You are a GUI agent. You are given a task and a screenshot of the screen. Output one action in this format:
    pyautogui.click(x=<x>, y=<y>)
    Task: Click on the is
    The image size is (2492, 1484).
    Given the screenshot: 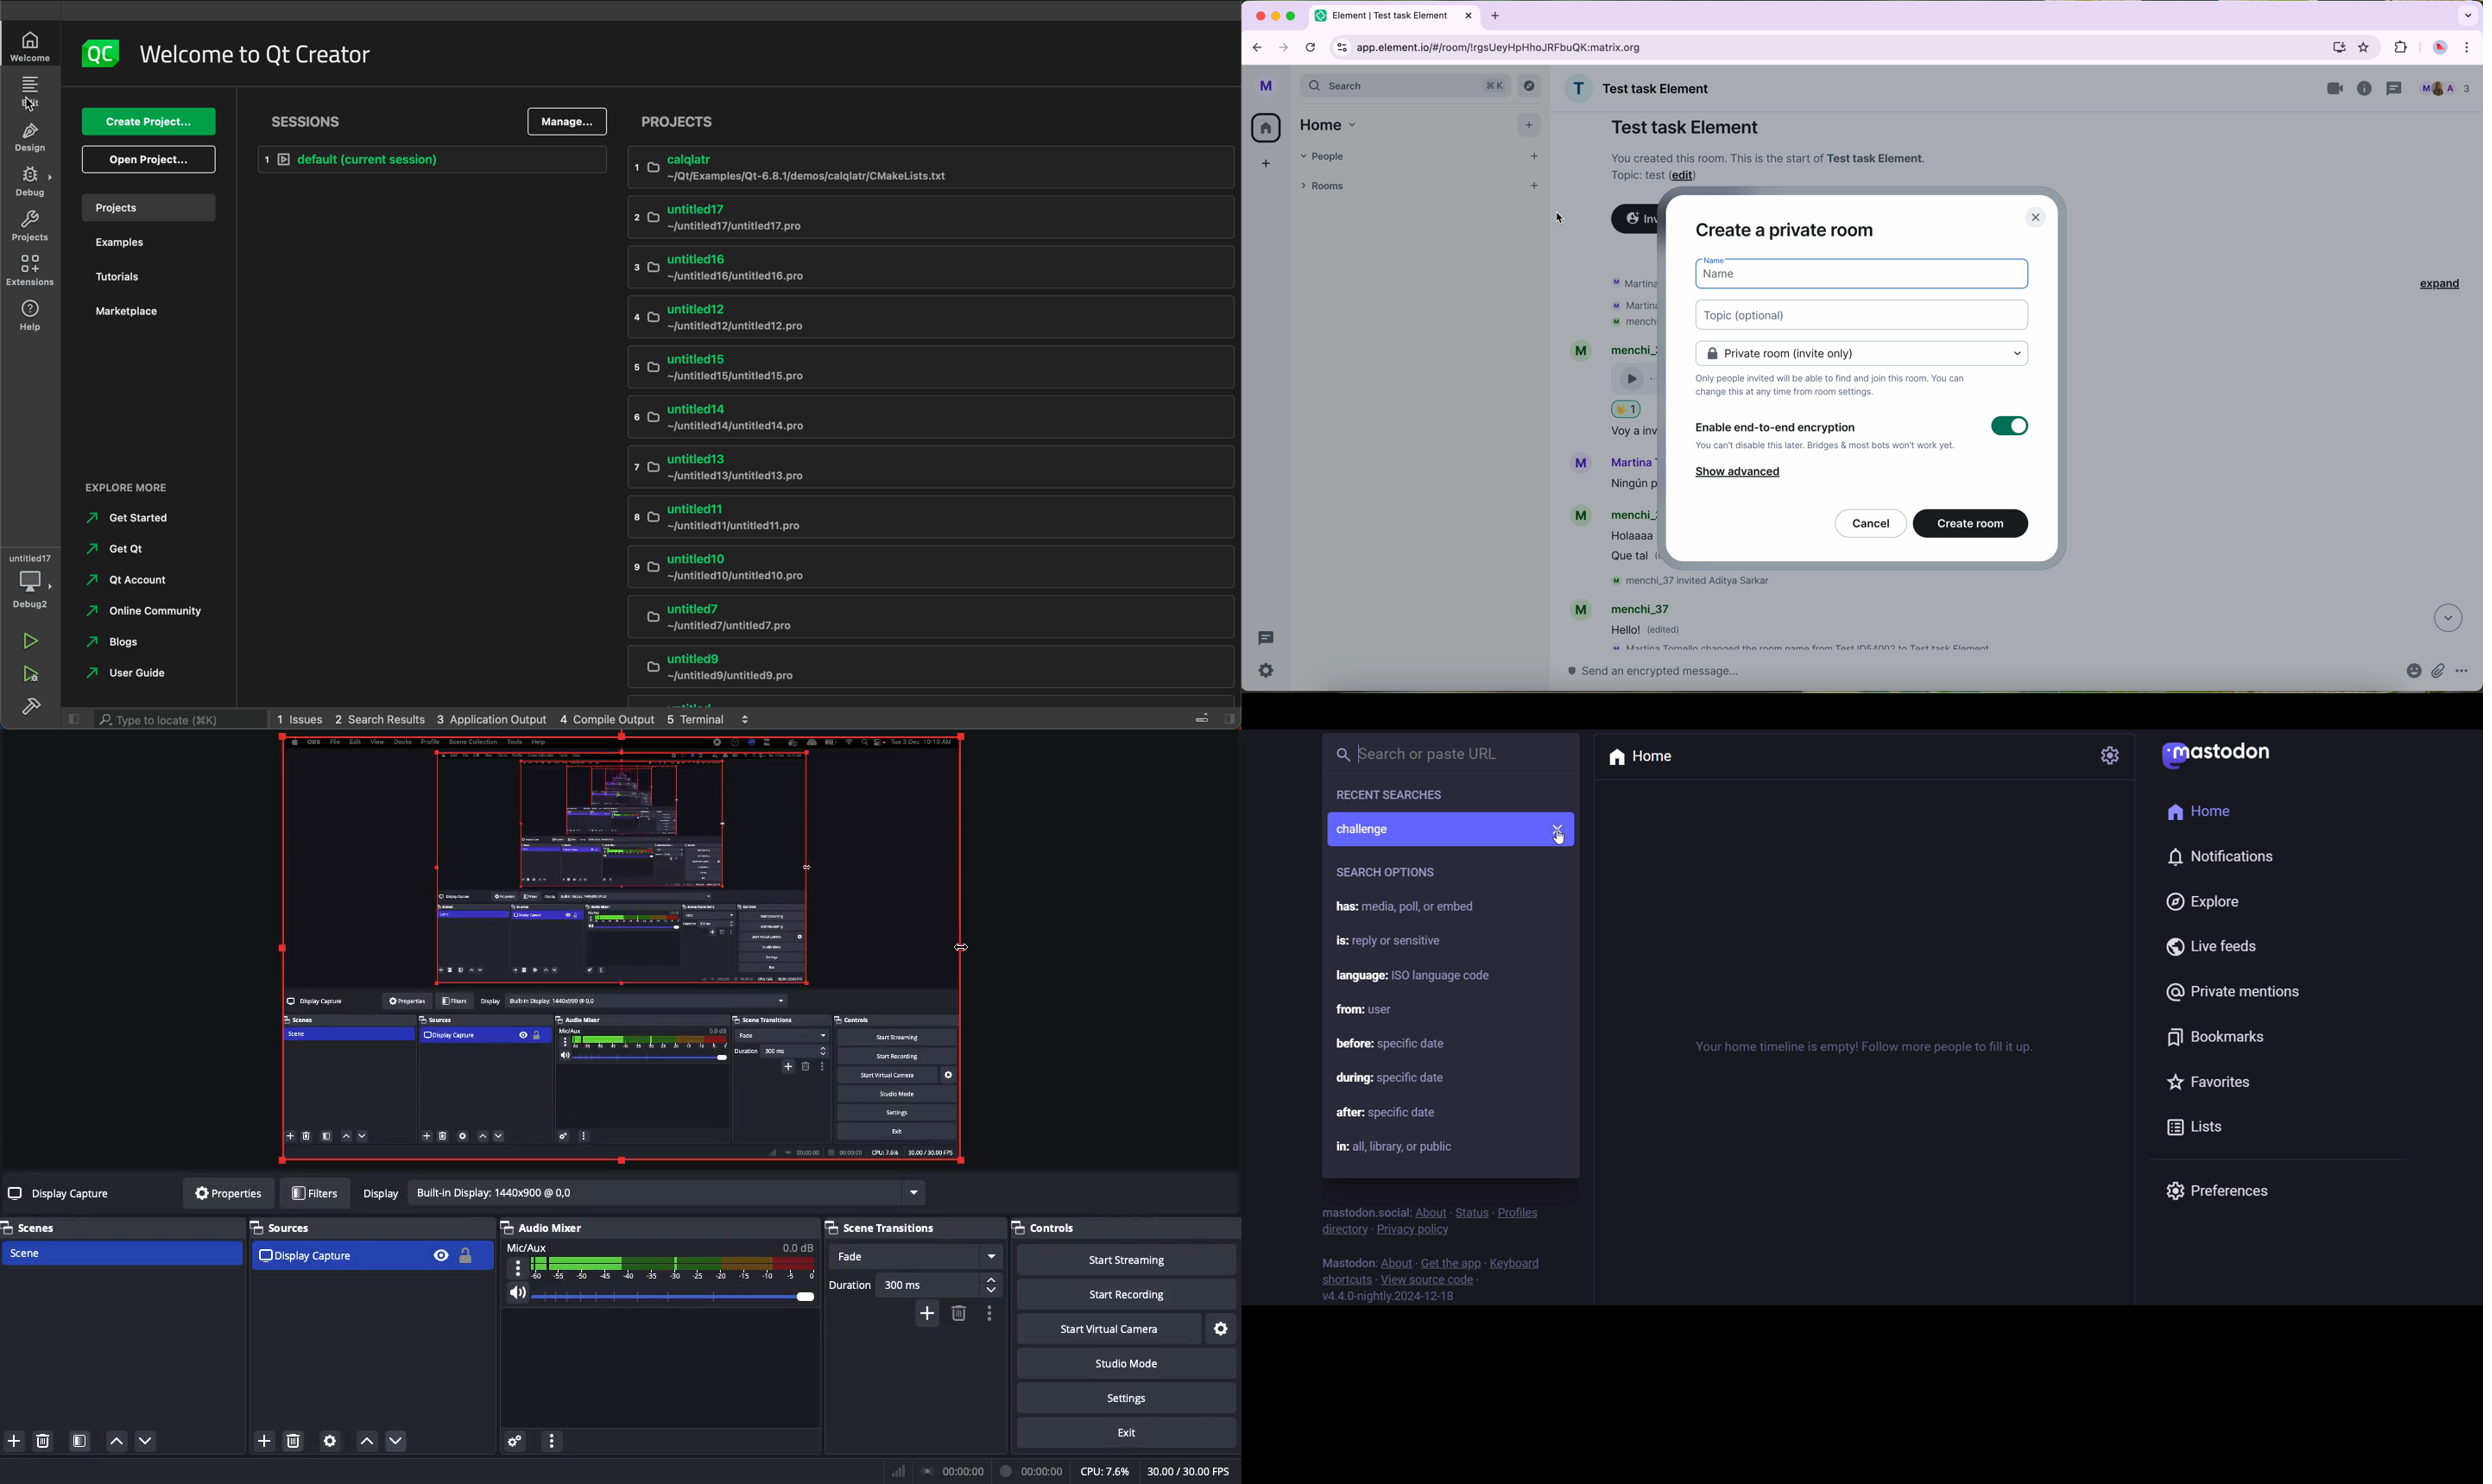 What is the action you would take?
    pyautogui.click(x=1394, y=942)
    